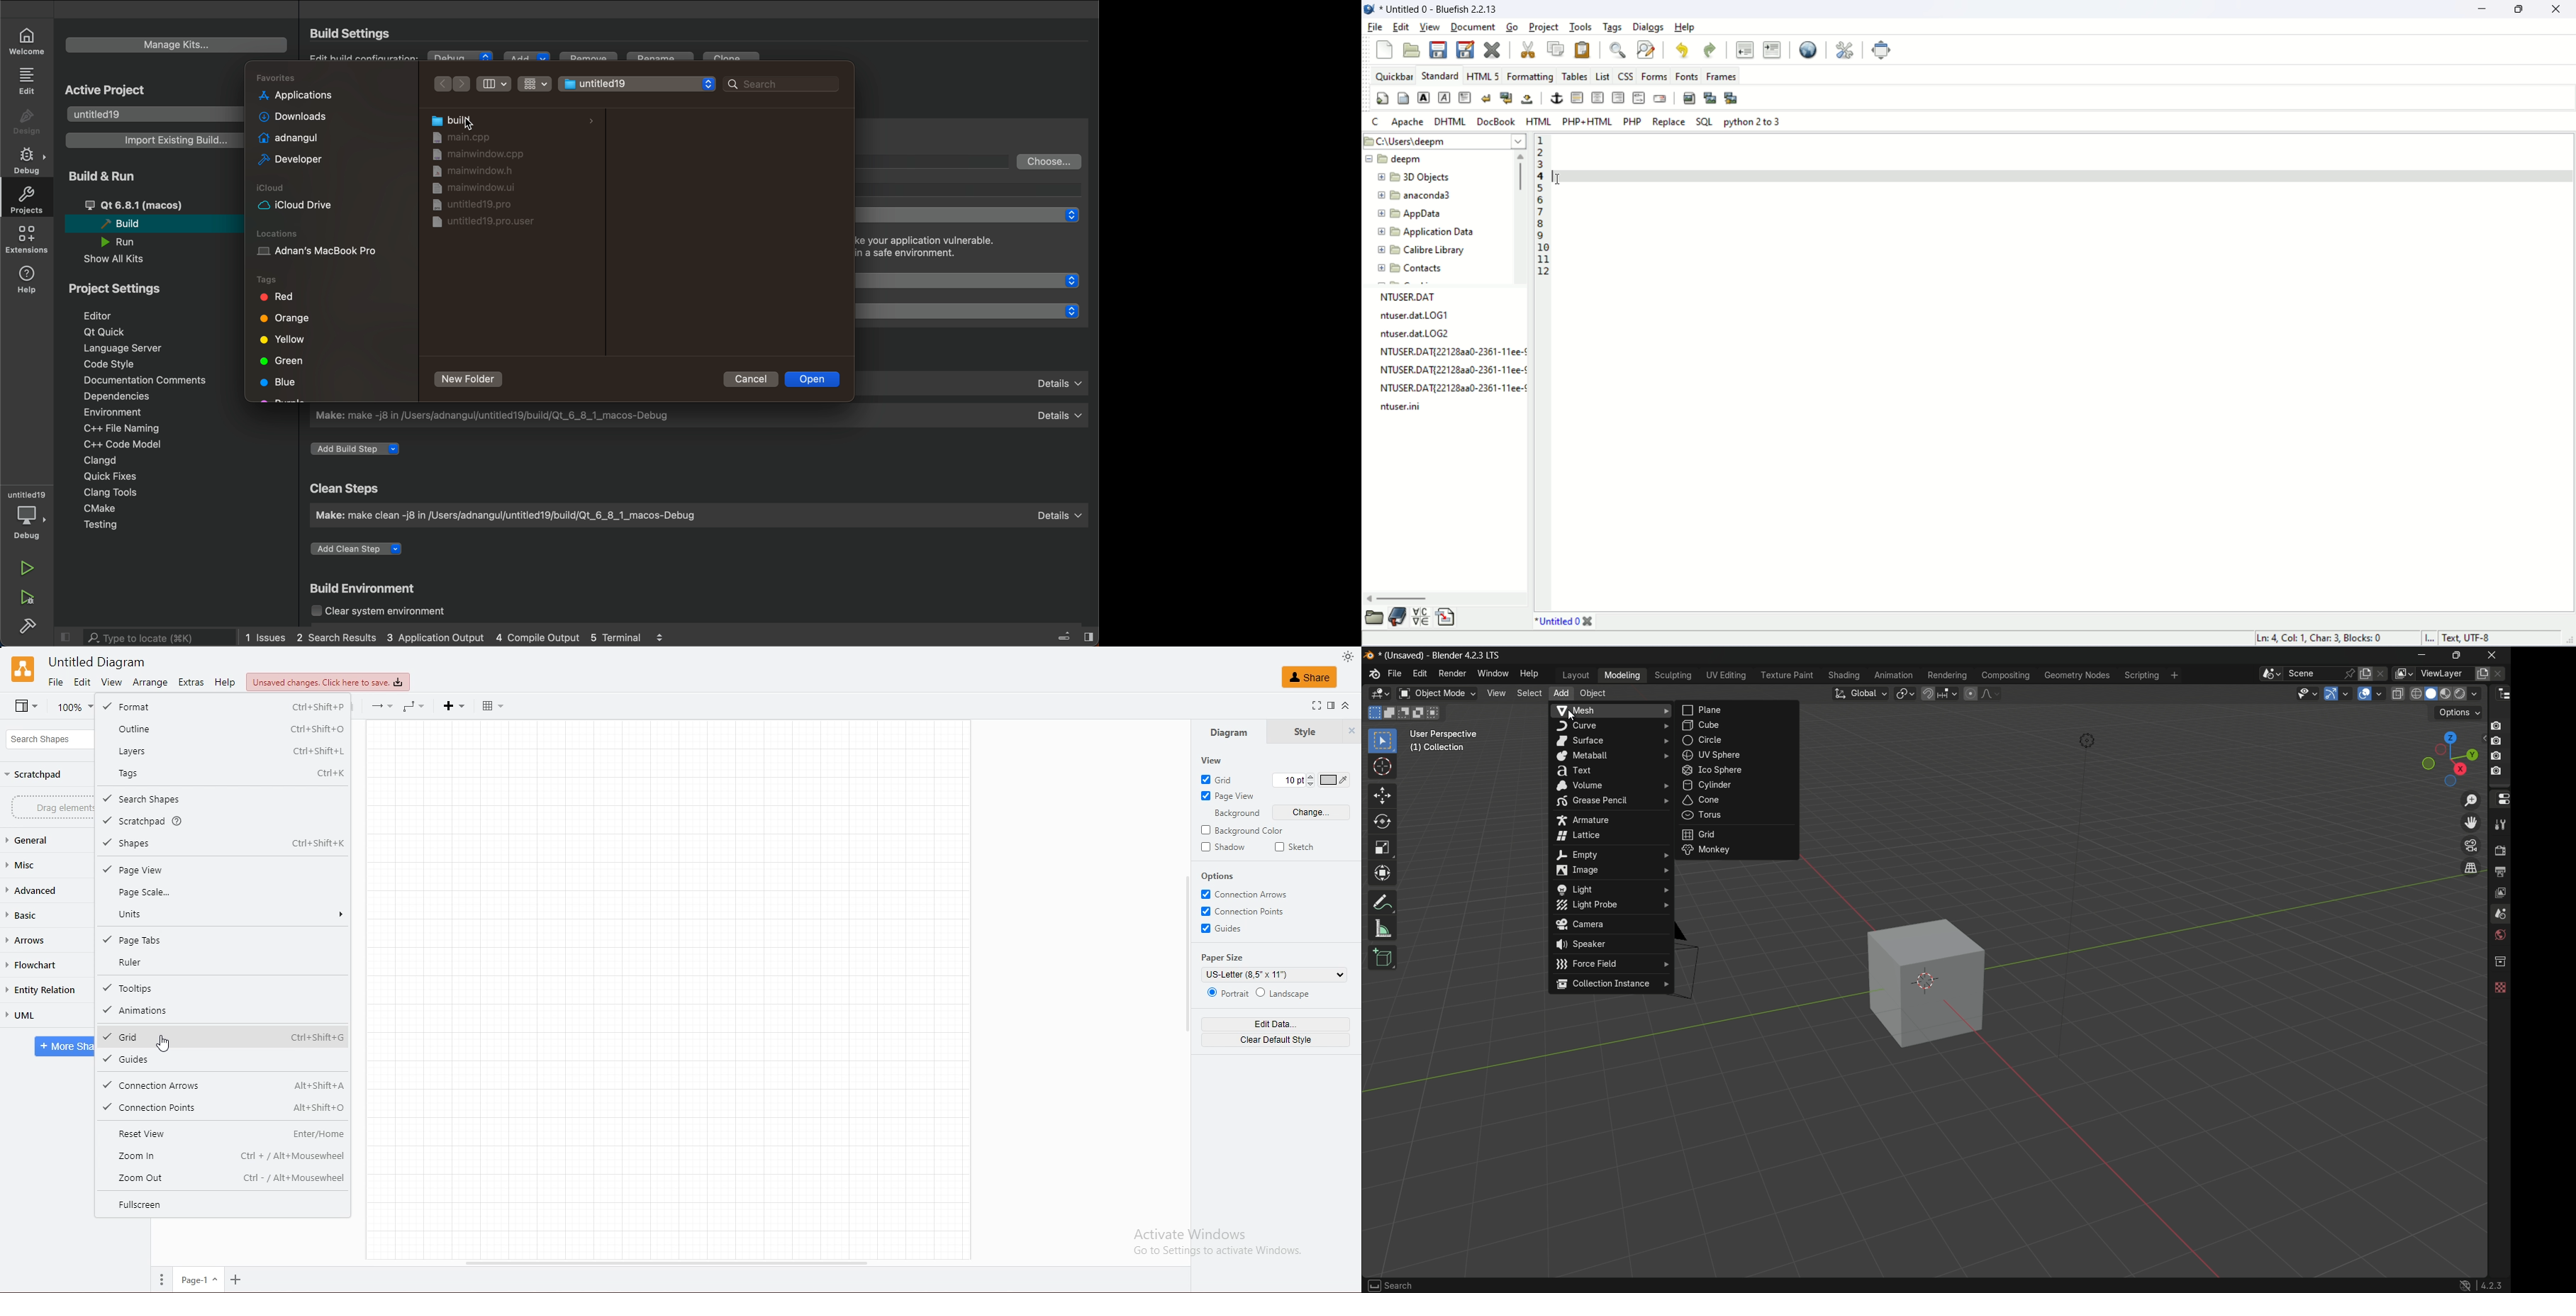 This screenshot has height=1316, width=2576. I want to click on new folder, so click(470, 380).